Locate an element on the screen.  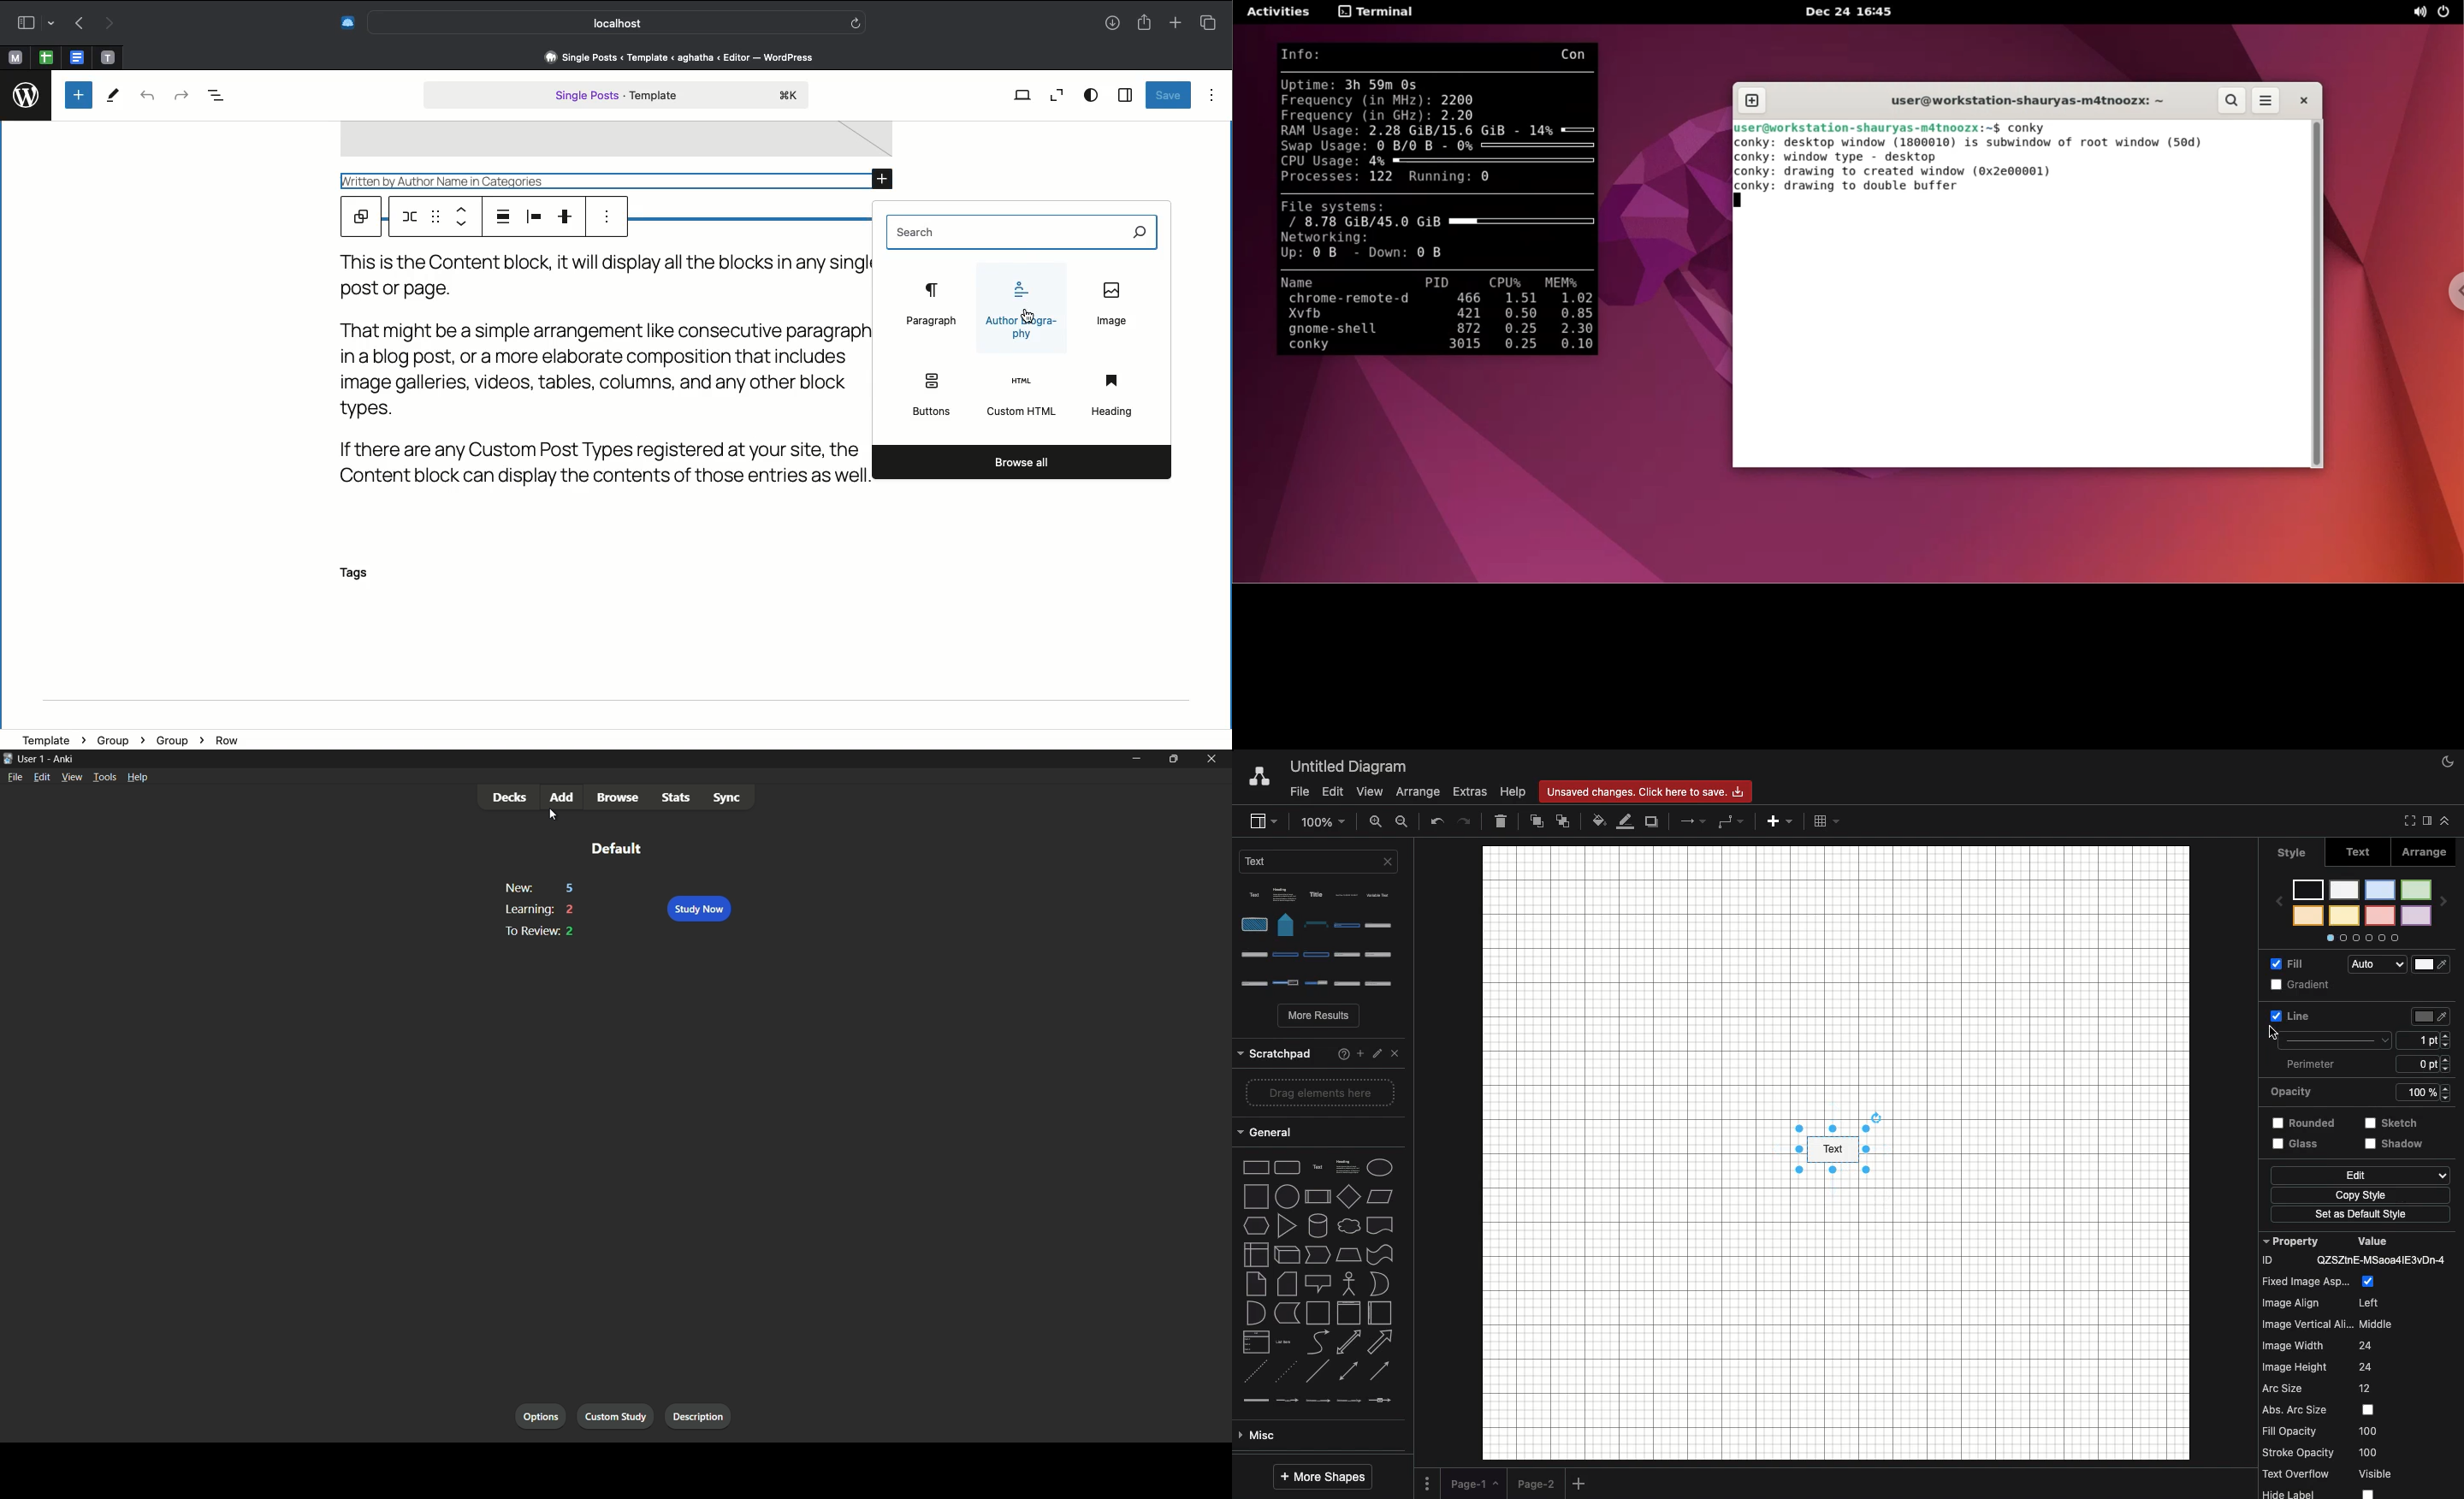
Copy style is located at coordinates (2361, 1176).